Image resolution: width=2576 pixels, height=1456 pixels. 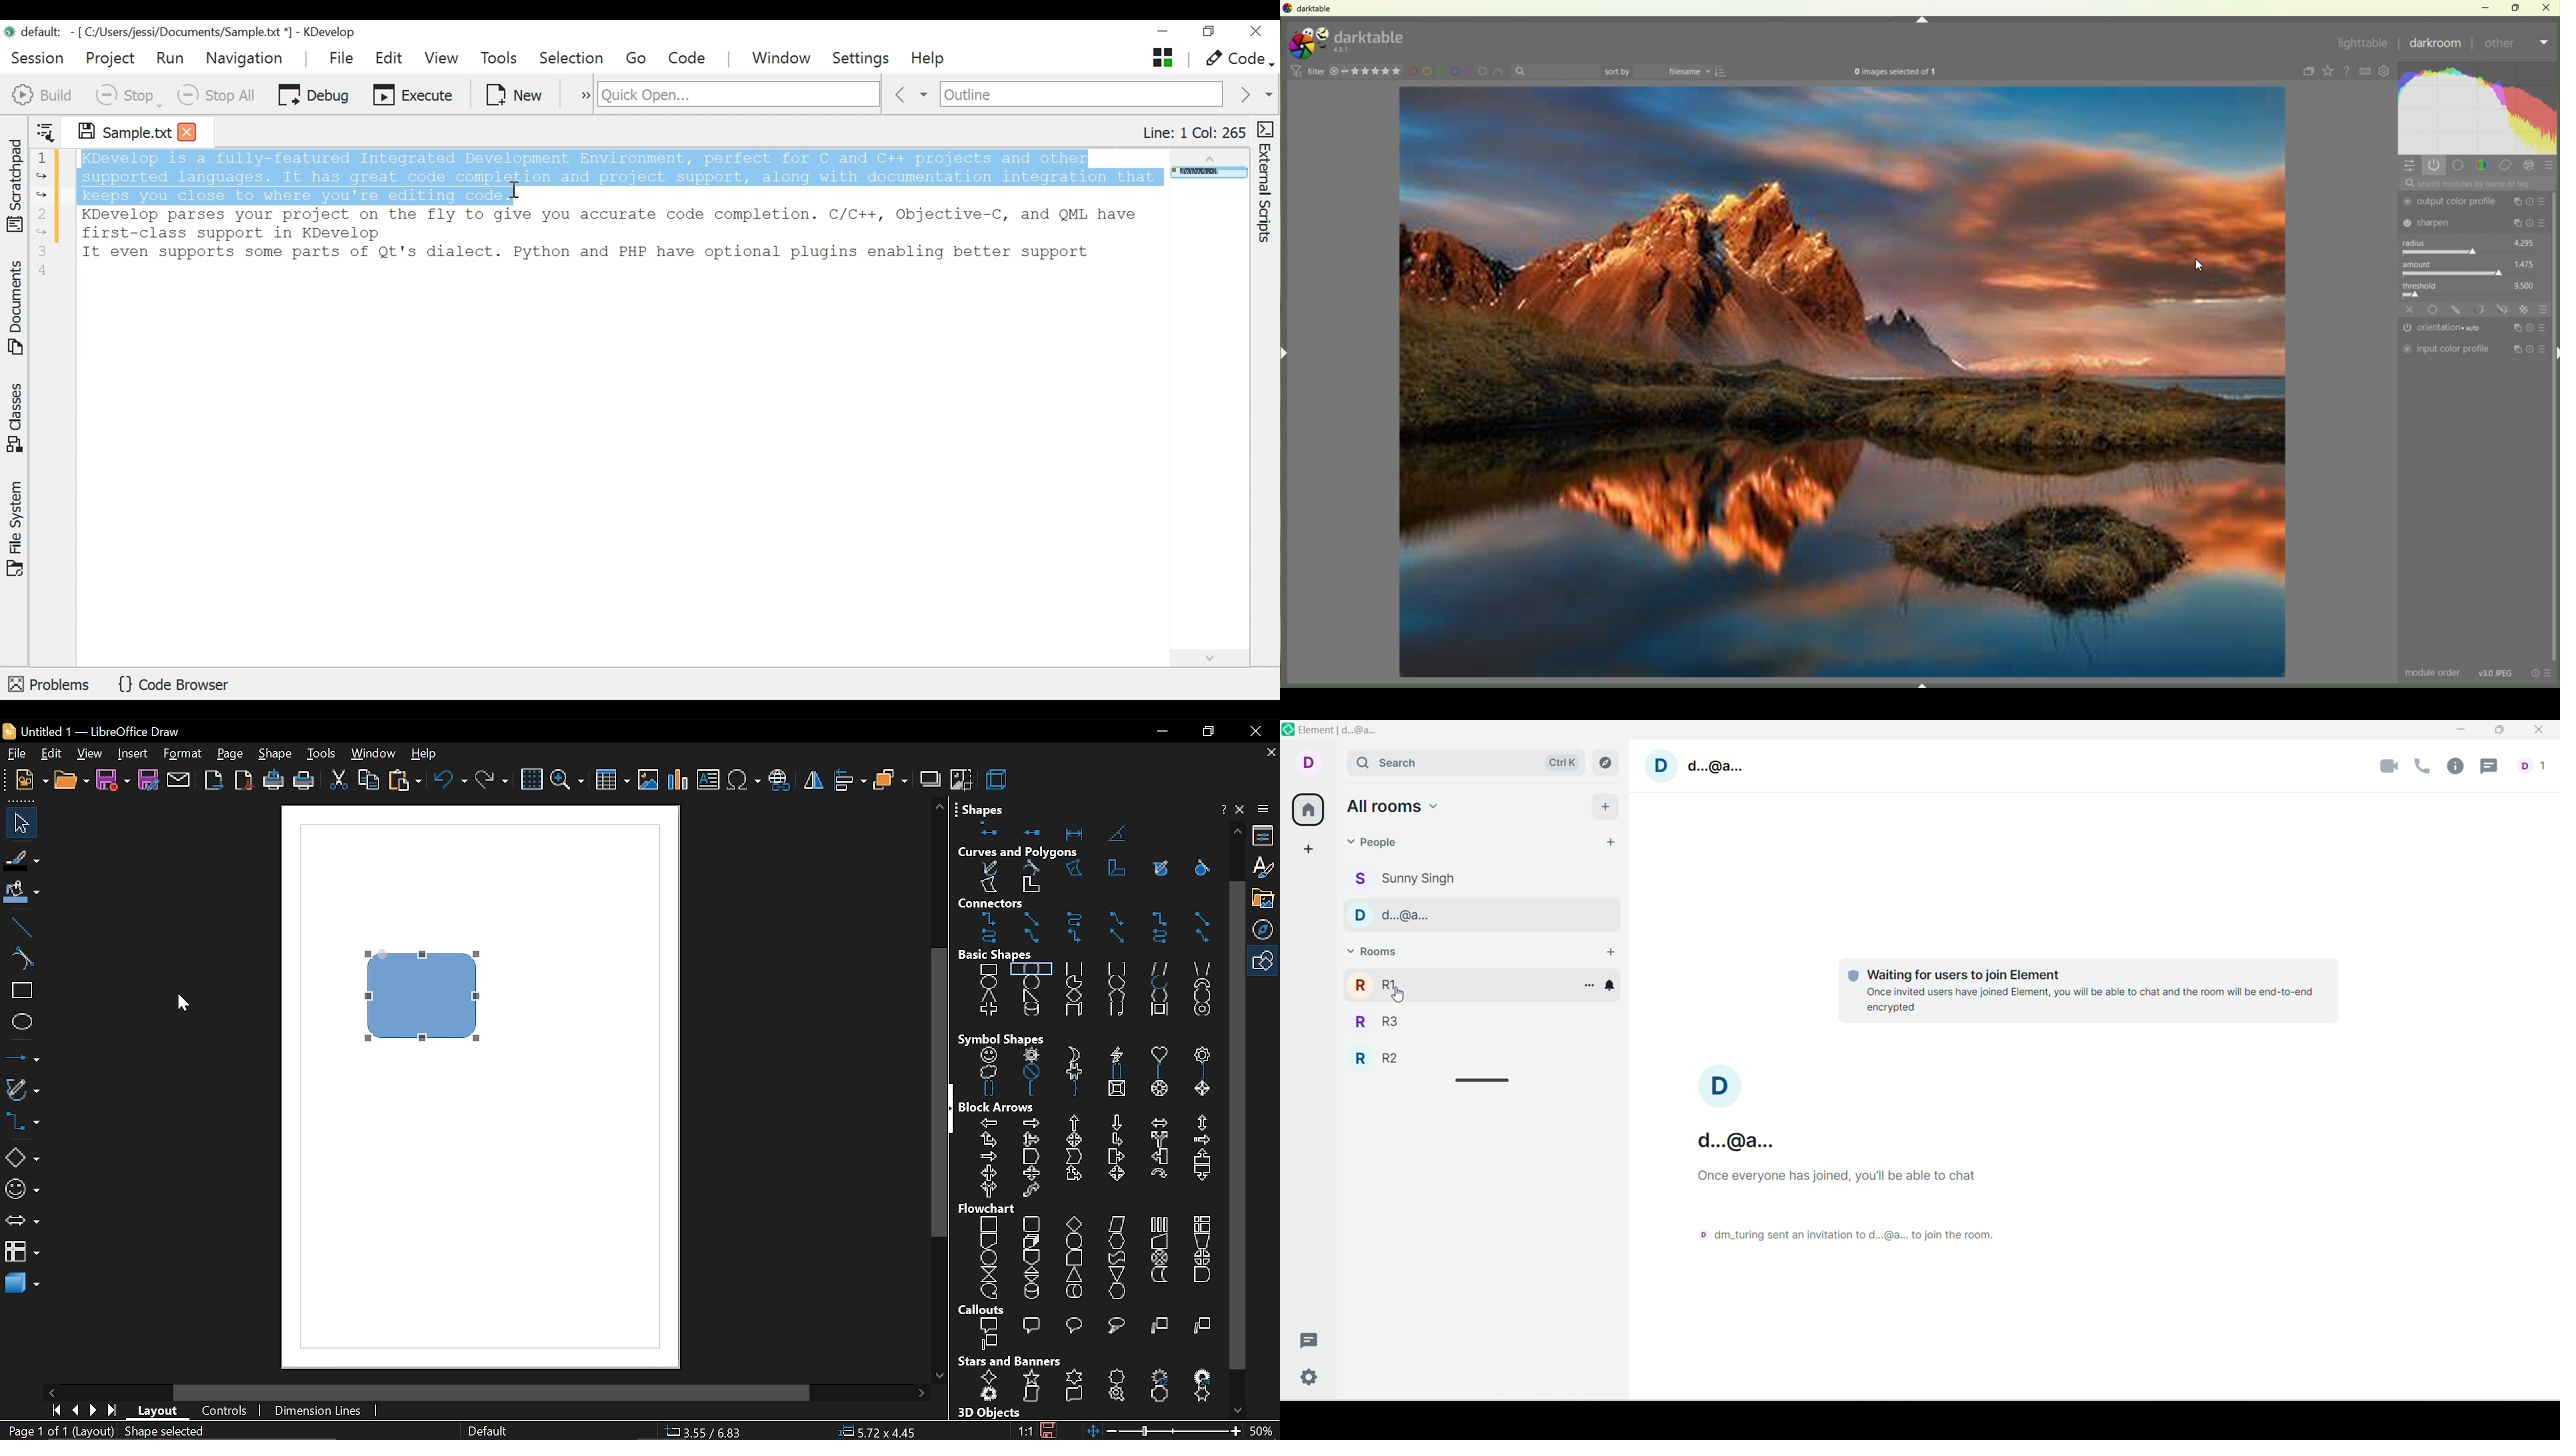 What do you see at coordinates (2525, 241) in the screenshot?
I see `value` at bounding box center [2525, 241].